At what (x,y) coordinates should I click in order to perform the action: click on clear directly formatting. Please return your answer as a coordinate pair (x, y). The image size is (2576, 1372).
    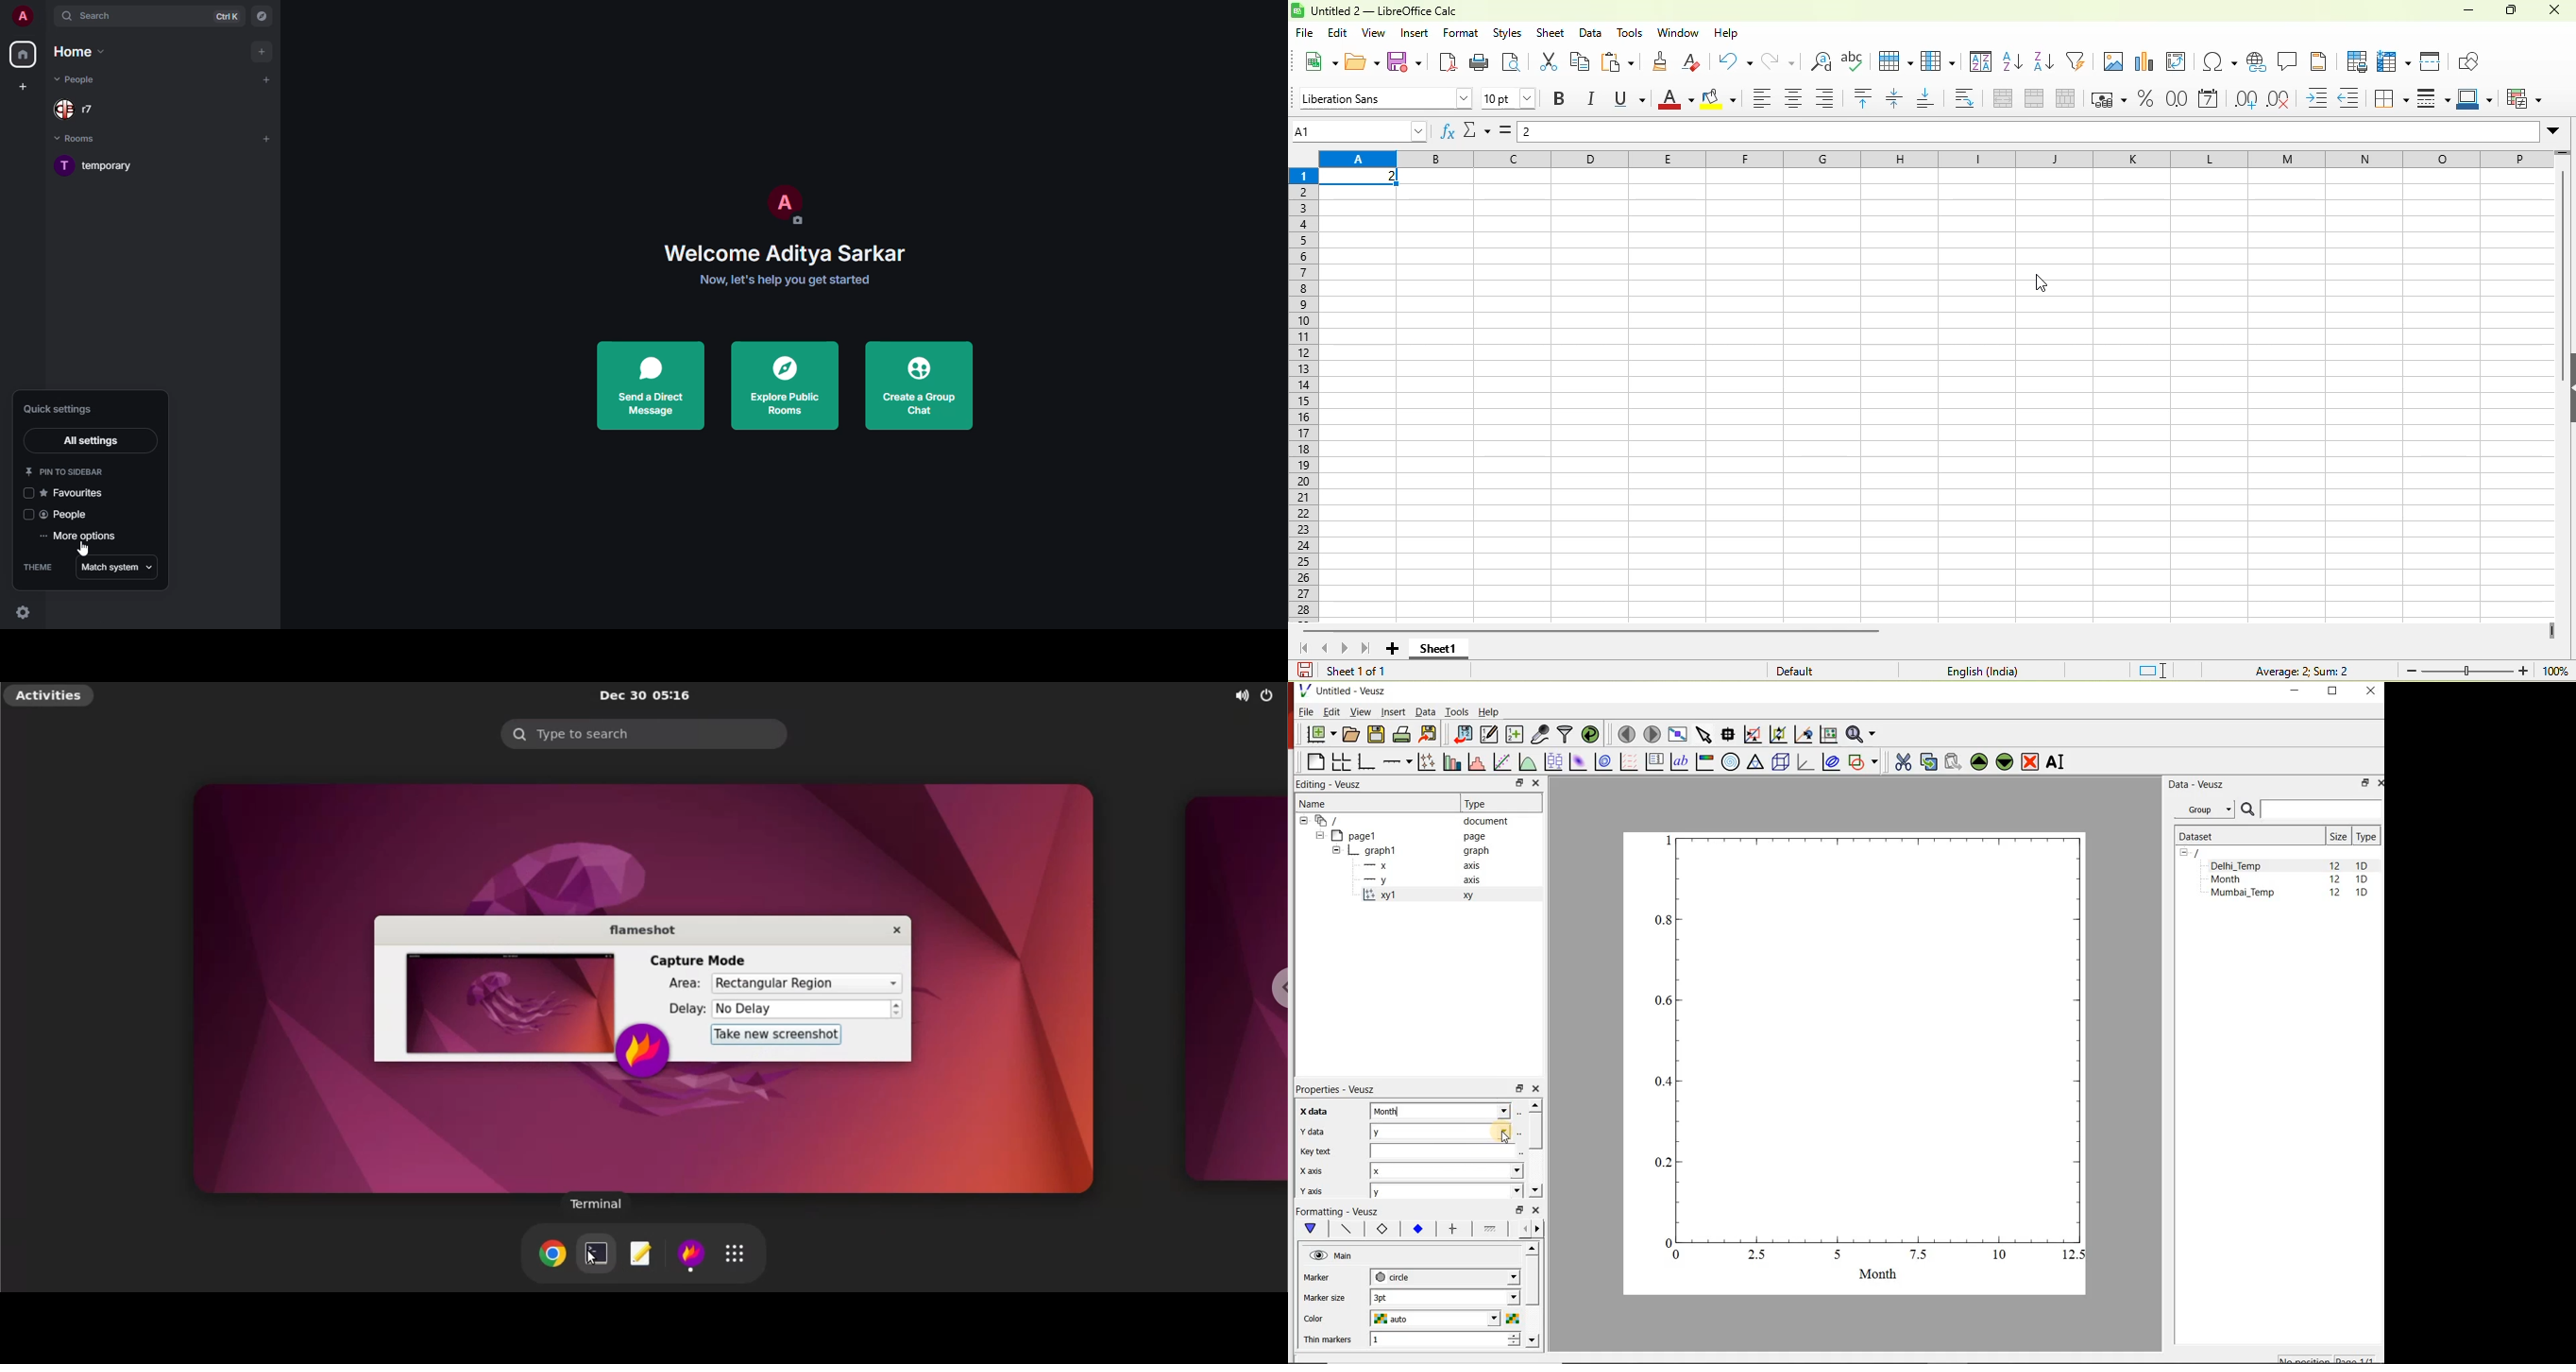
    Looking at the image, I should click on (1701, 61).